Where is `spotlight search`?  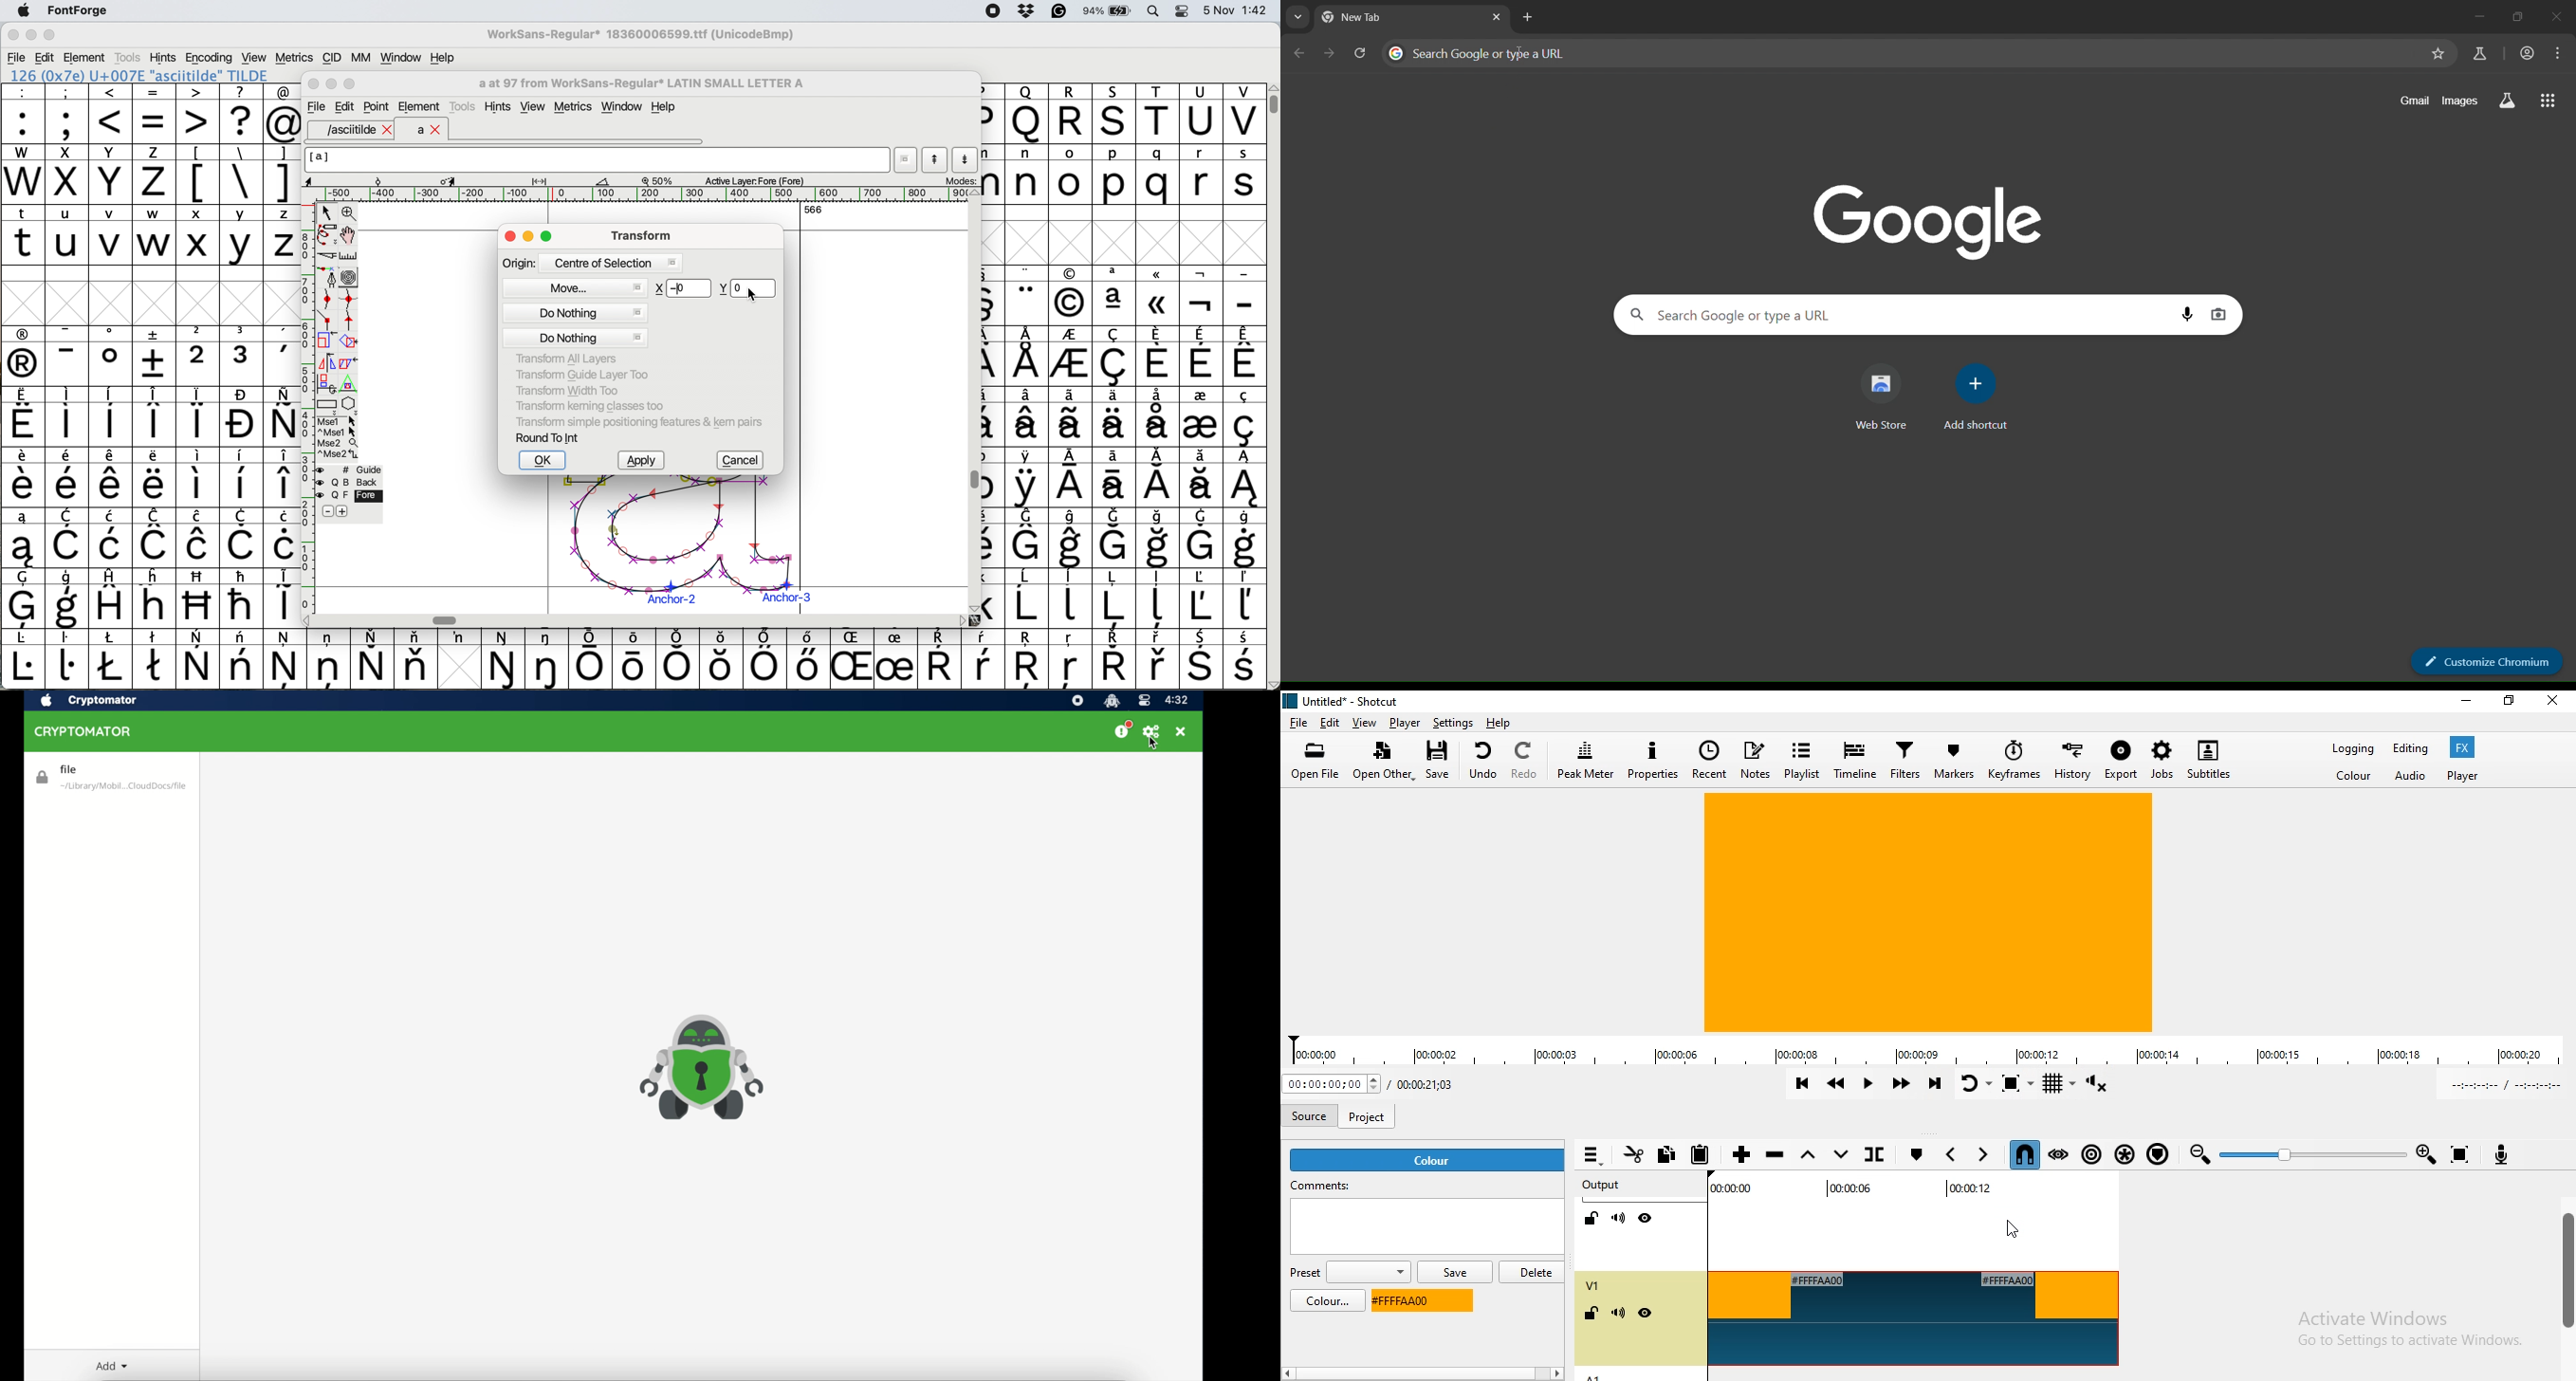 spotlight search is located at coordinates (1160, 10).